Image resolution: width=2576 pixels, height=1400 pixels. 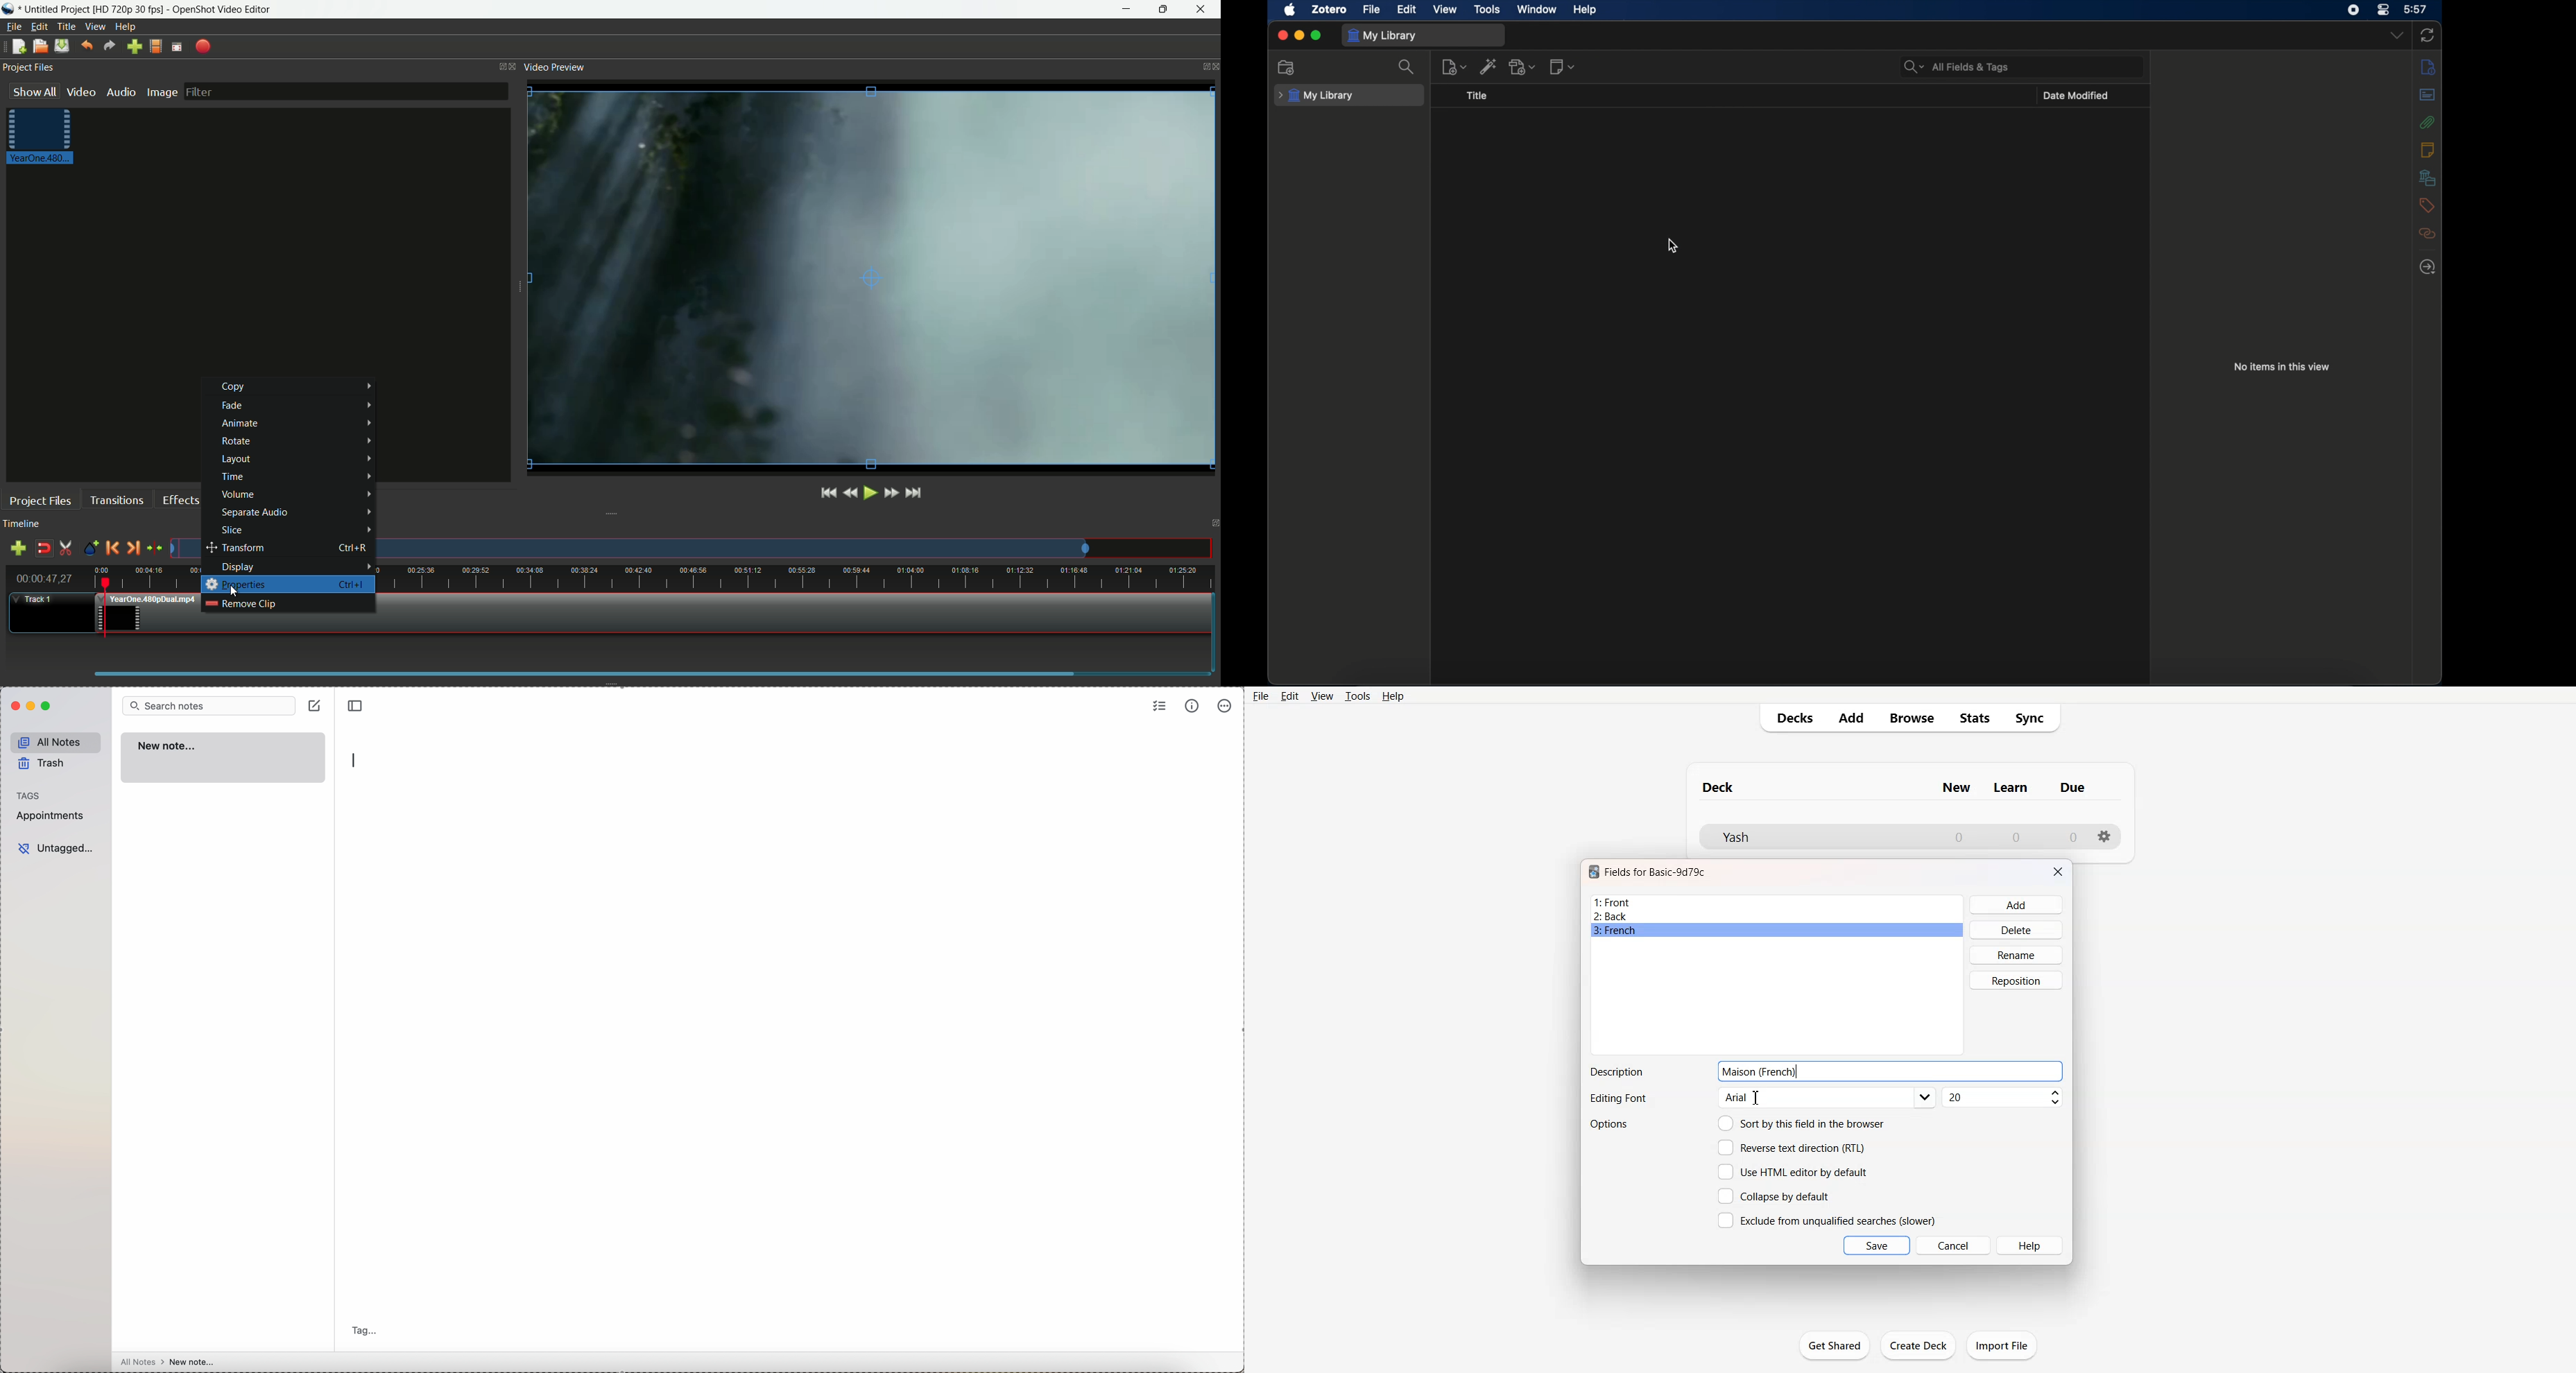 What do you see at coordinates (1160, 705) in the screenshot?
I see `check list` at bounding box center [1160, 705].